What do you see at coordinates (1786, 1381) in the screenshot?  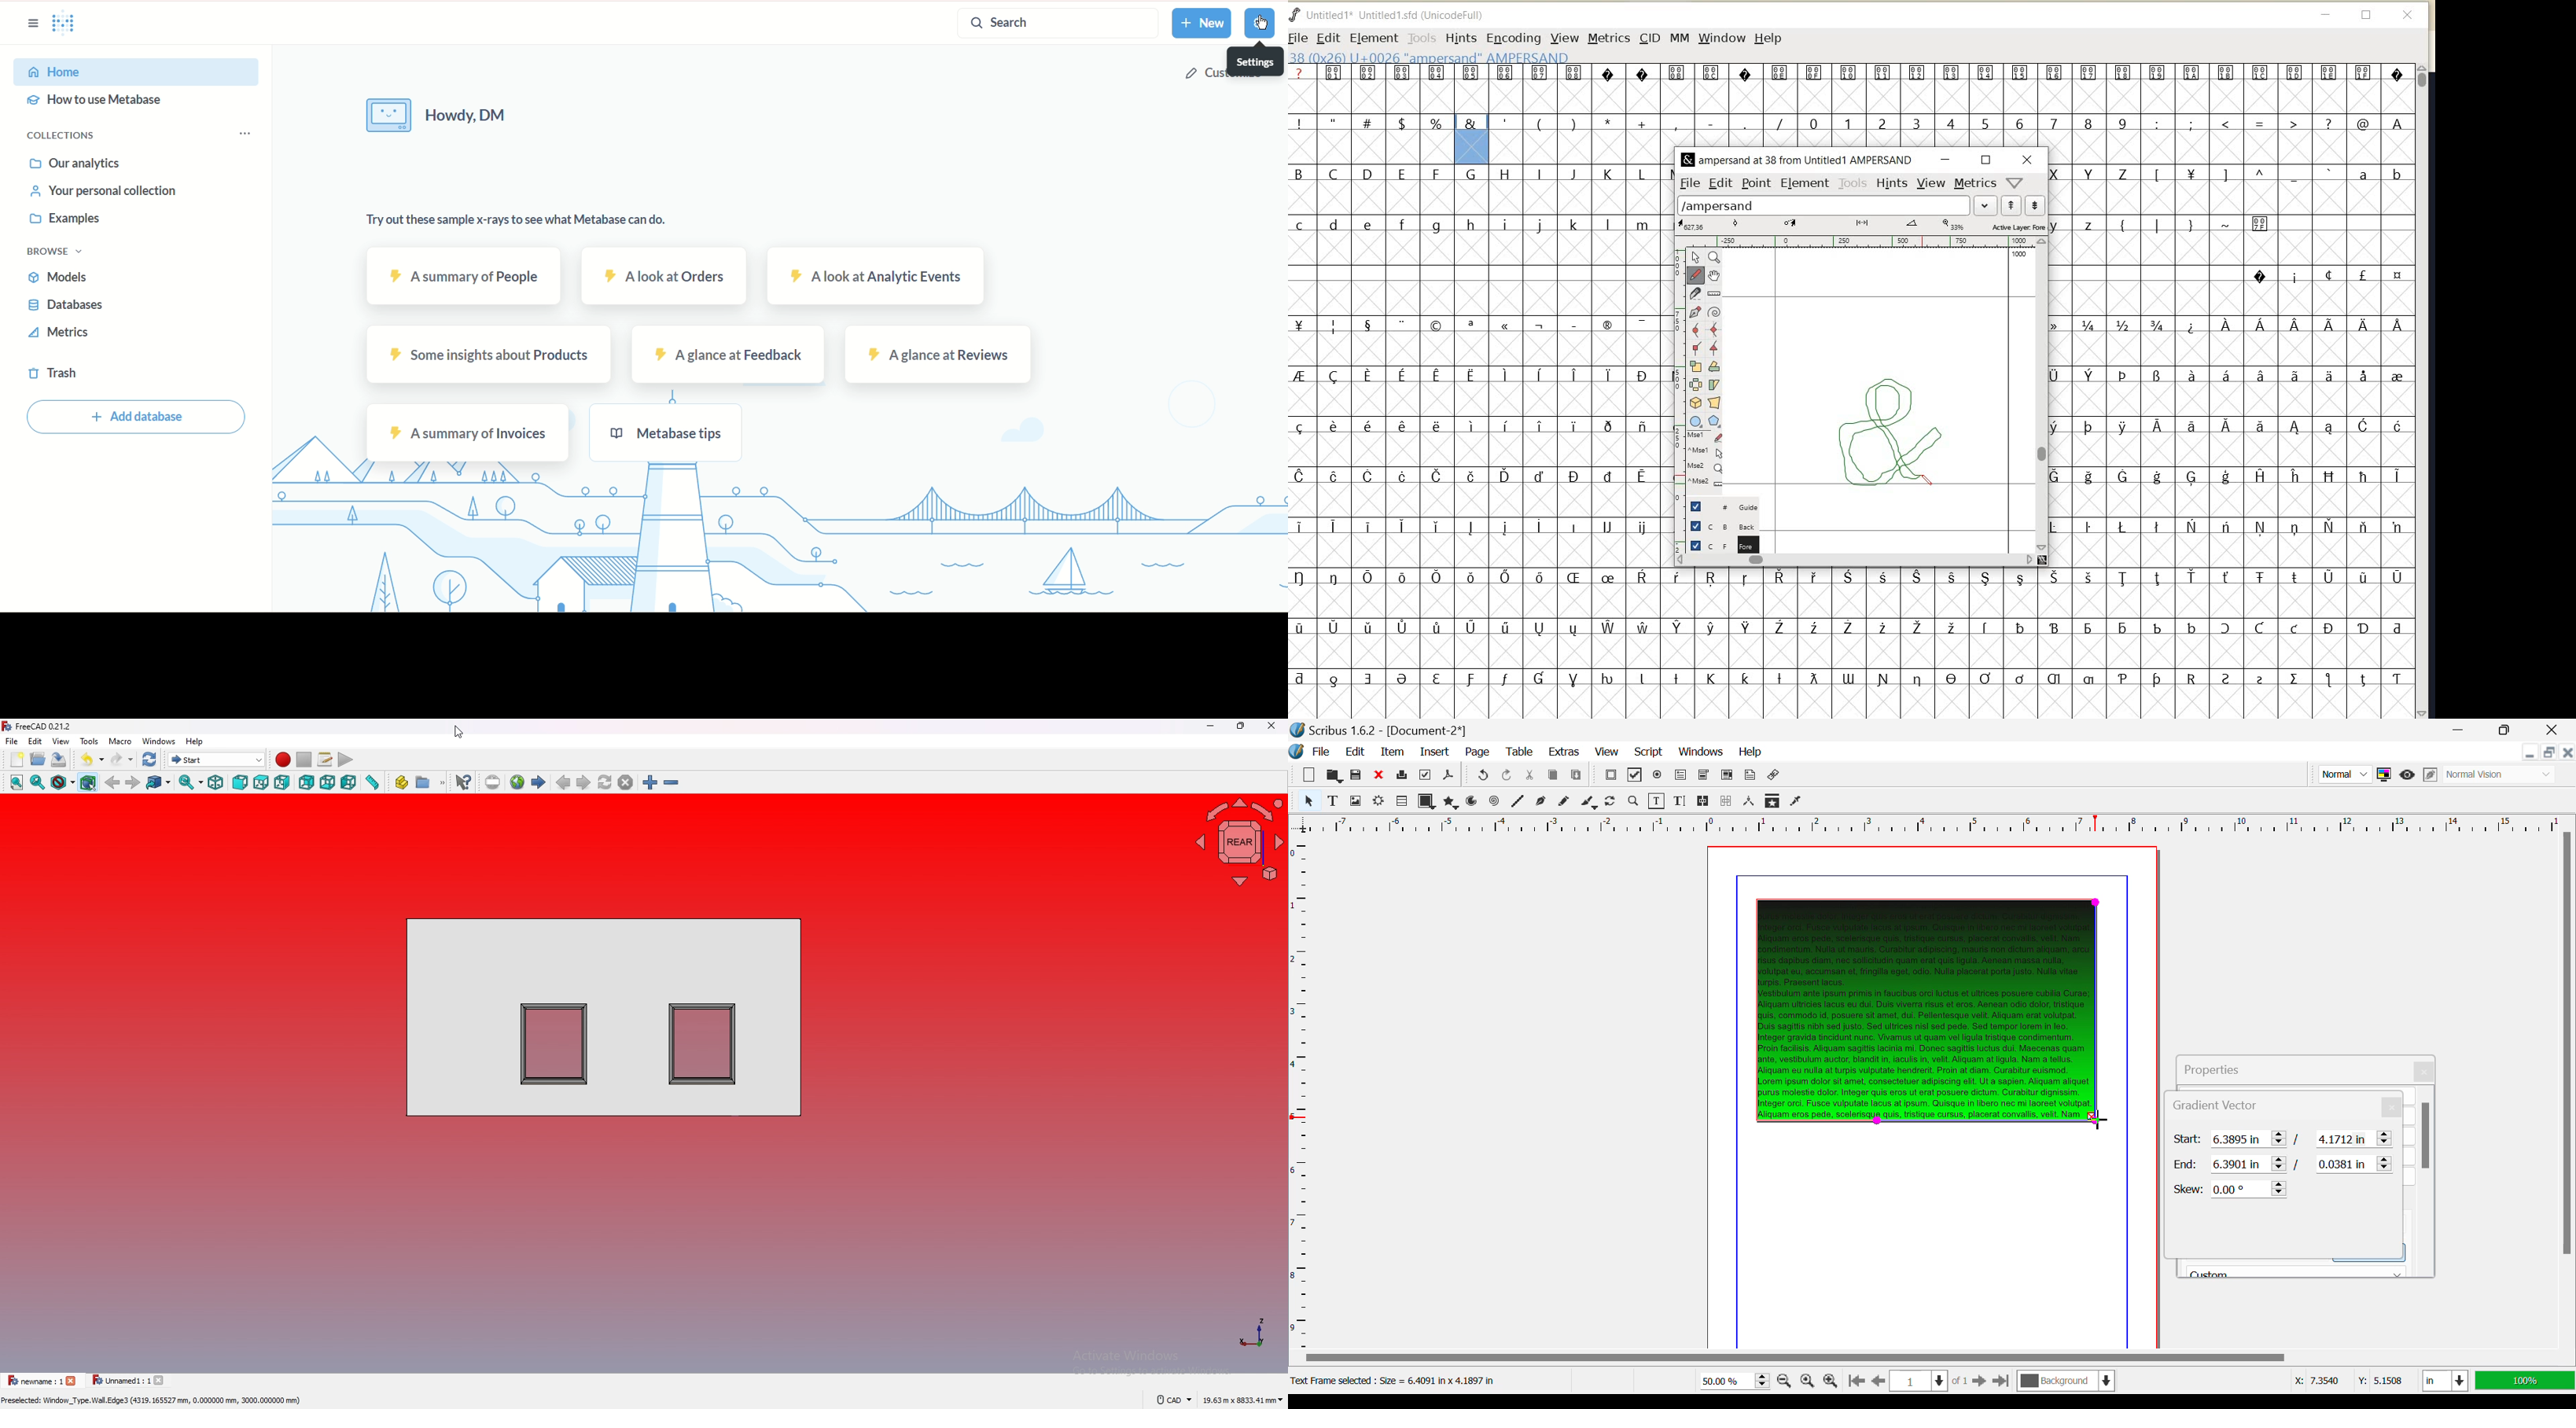 I see `Zoom Out` at bounding box center [1786, 1381].